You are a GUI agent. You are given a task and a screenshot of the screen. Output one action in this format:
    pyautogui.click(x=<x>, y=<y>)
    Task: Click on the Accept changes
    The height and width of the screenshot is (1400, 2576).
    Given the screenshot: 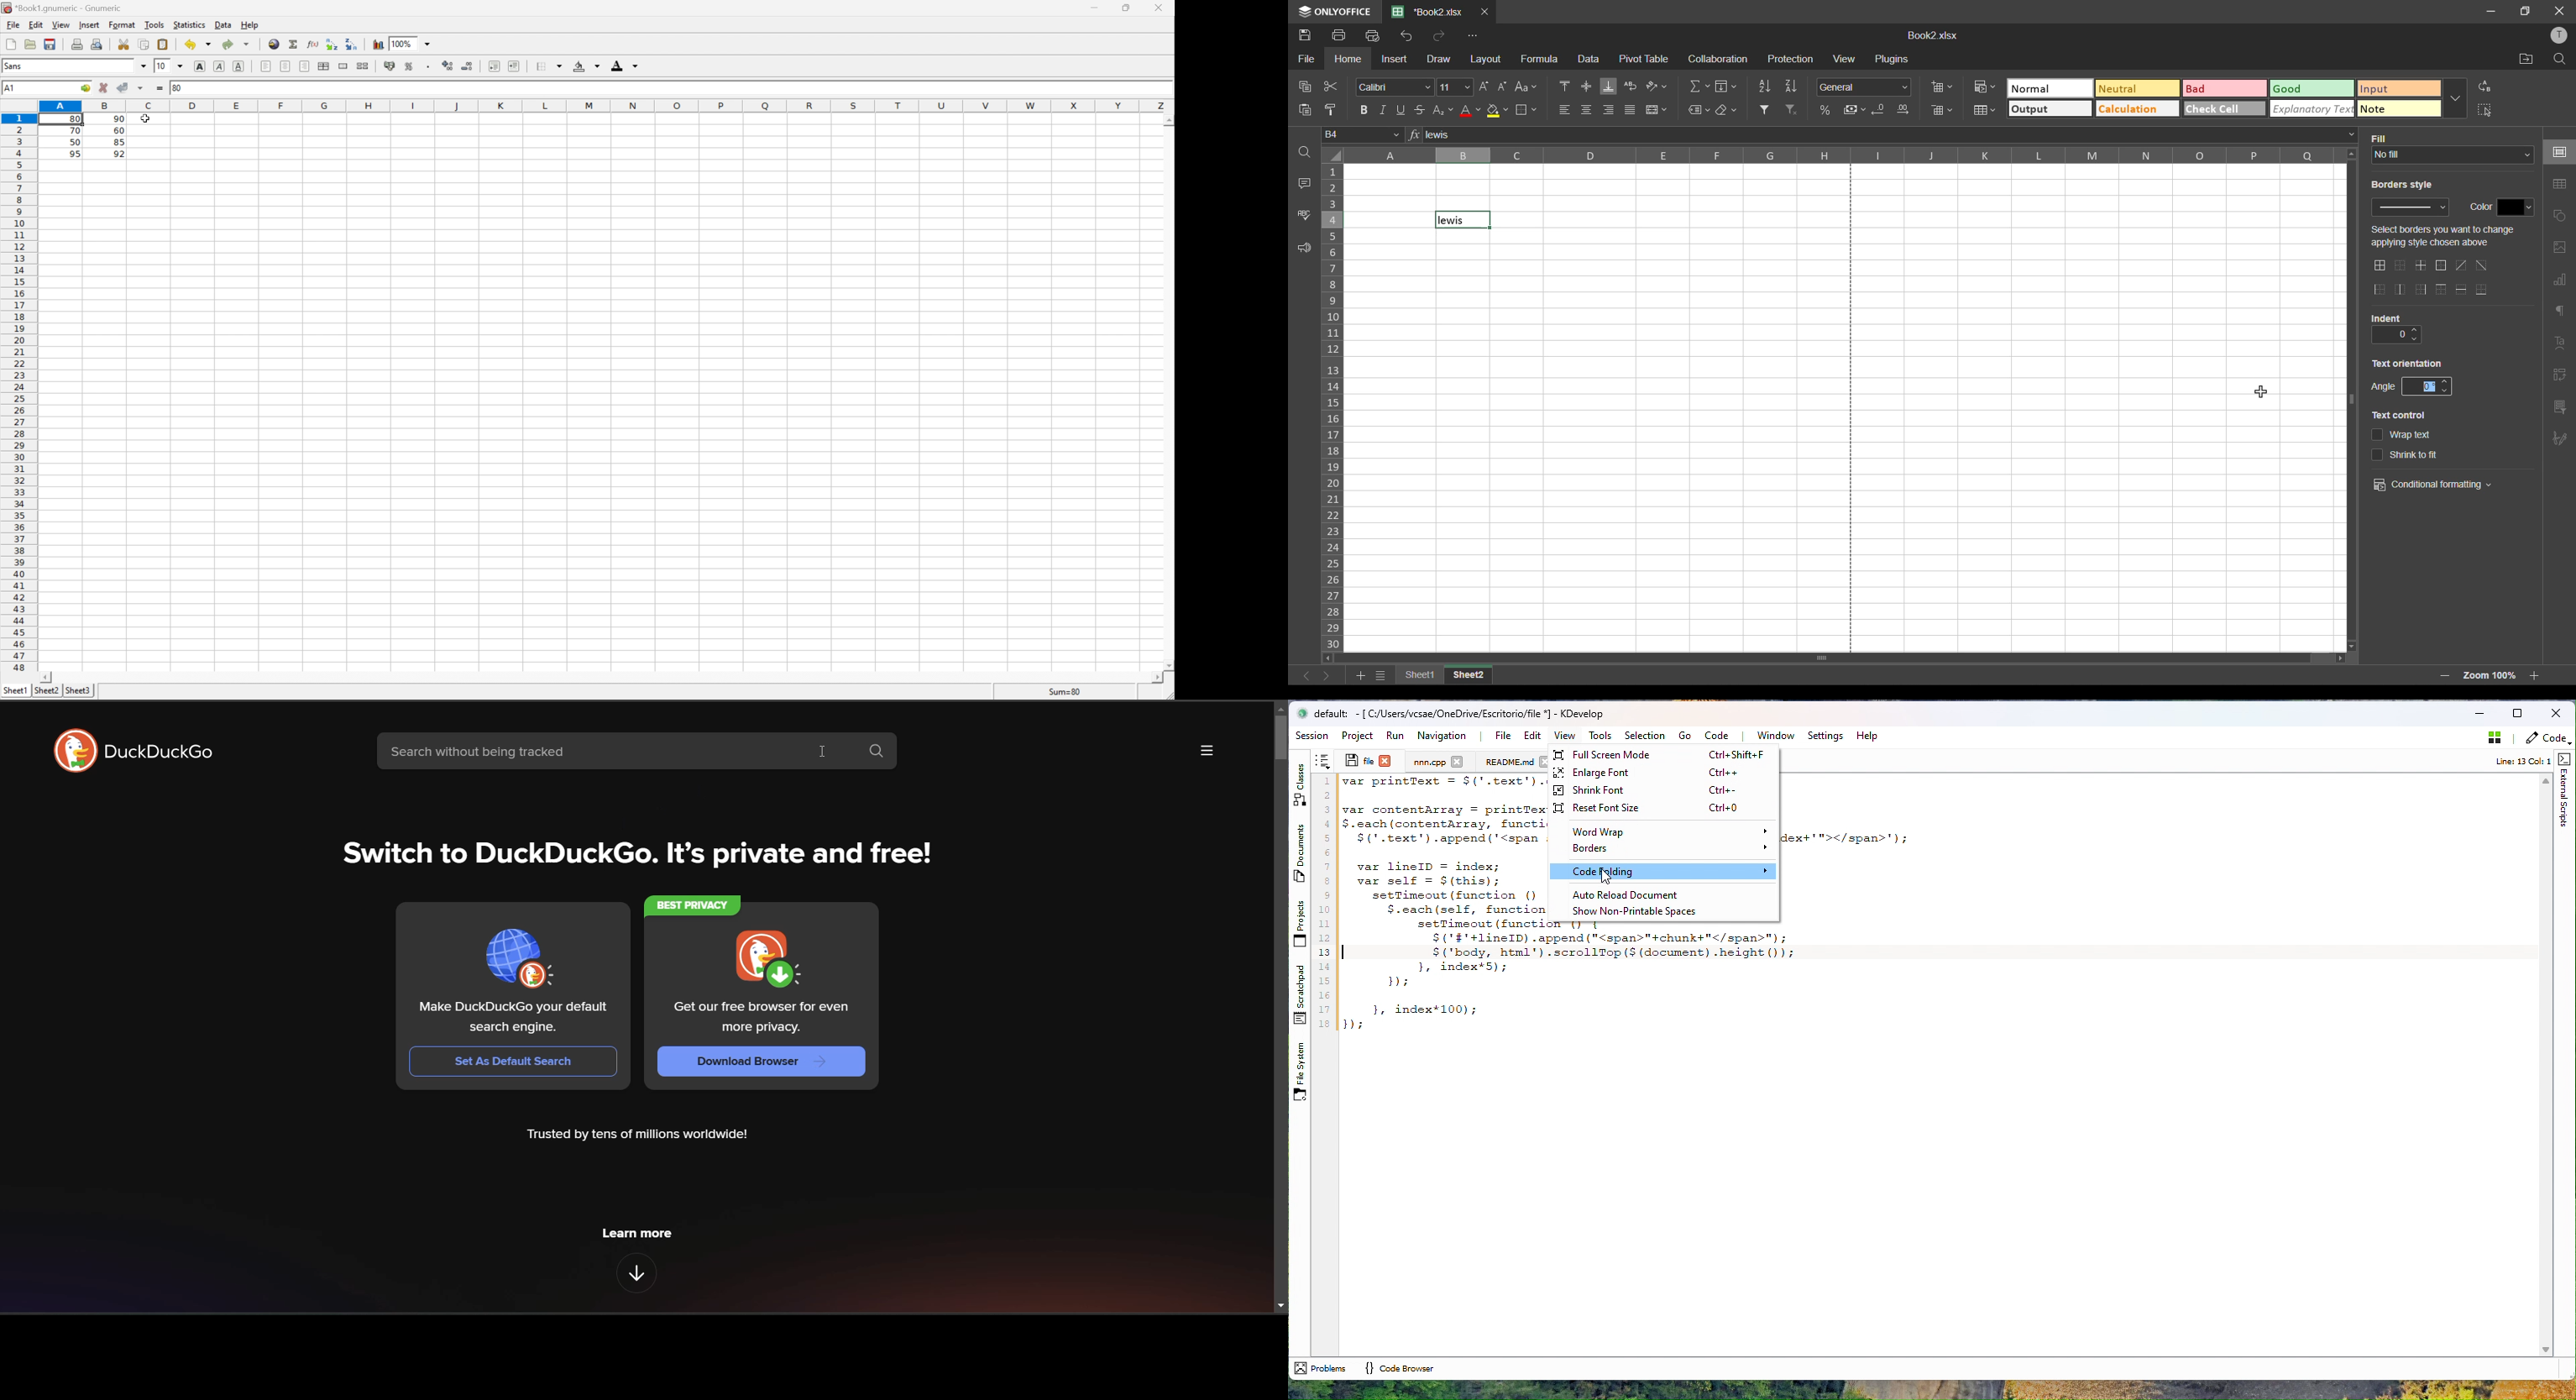 What is the action you would take?
    pyautogui.click(x=121, y=88)
    